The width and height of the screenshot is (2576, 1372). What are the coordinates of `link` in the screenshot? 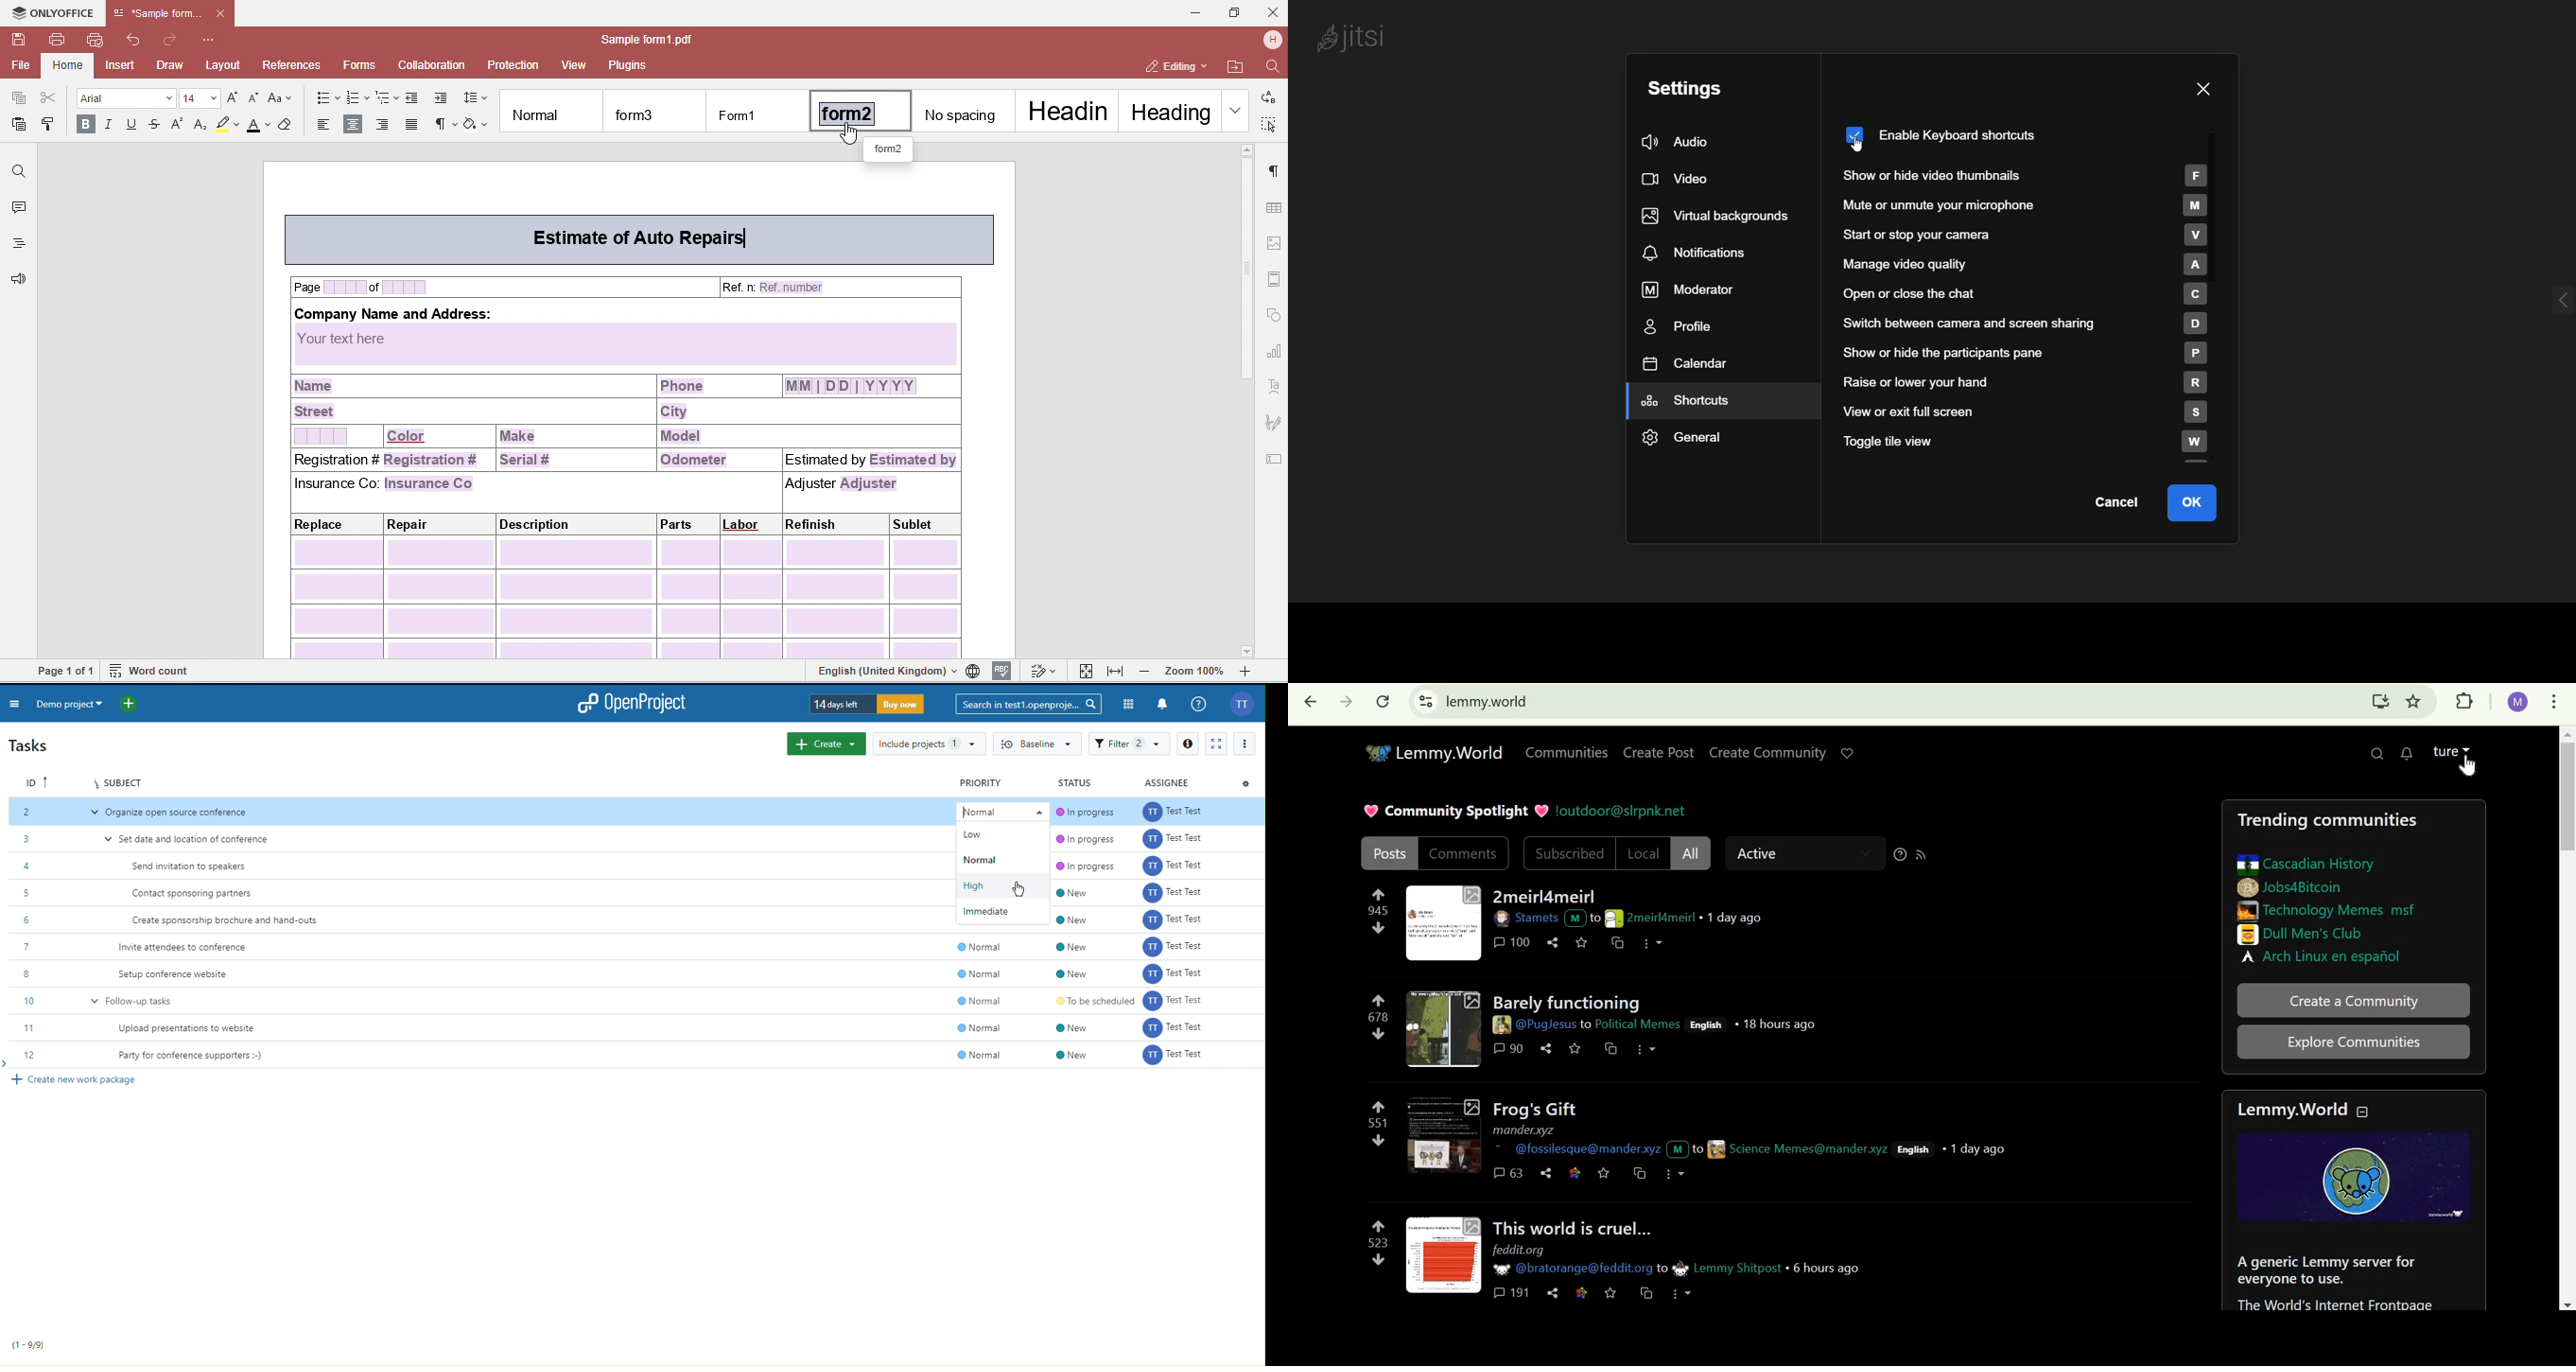 It's located at (1573, 1172).